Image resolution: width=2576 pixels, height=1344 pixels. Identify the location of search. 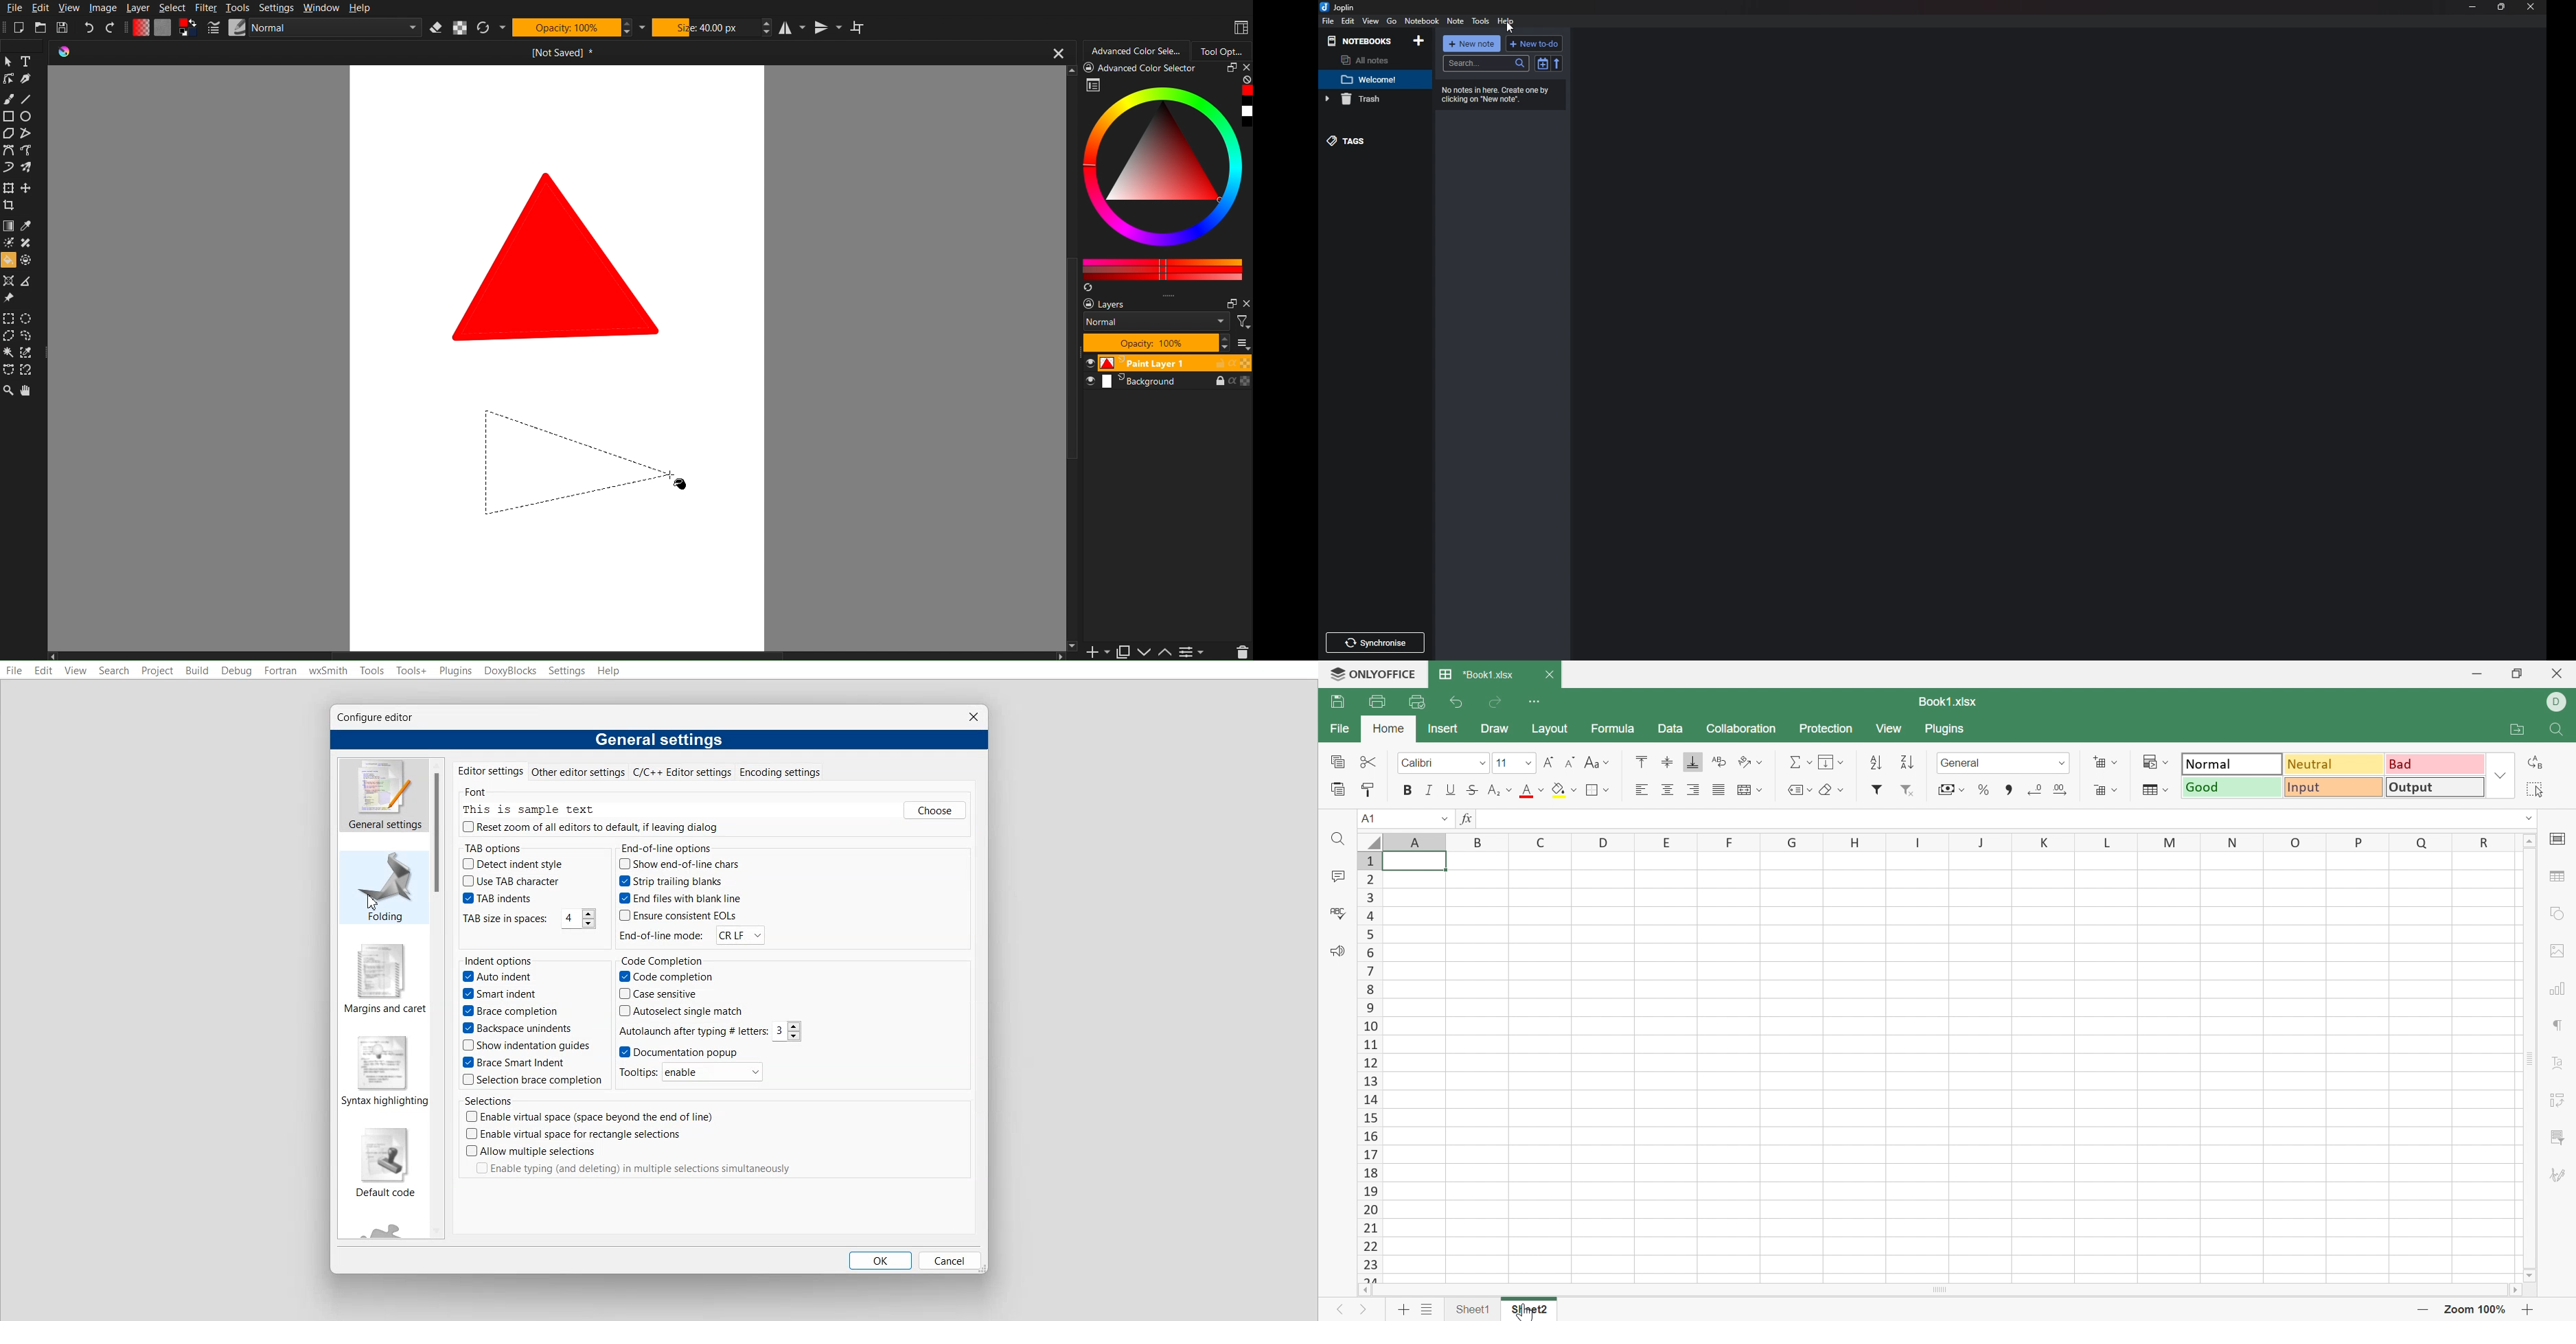
(1485, 64).